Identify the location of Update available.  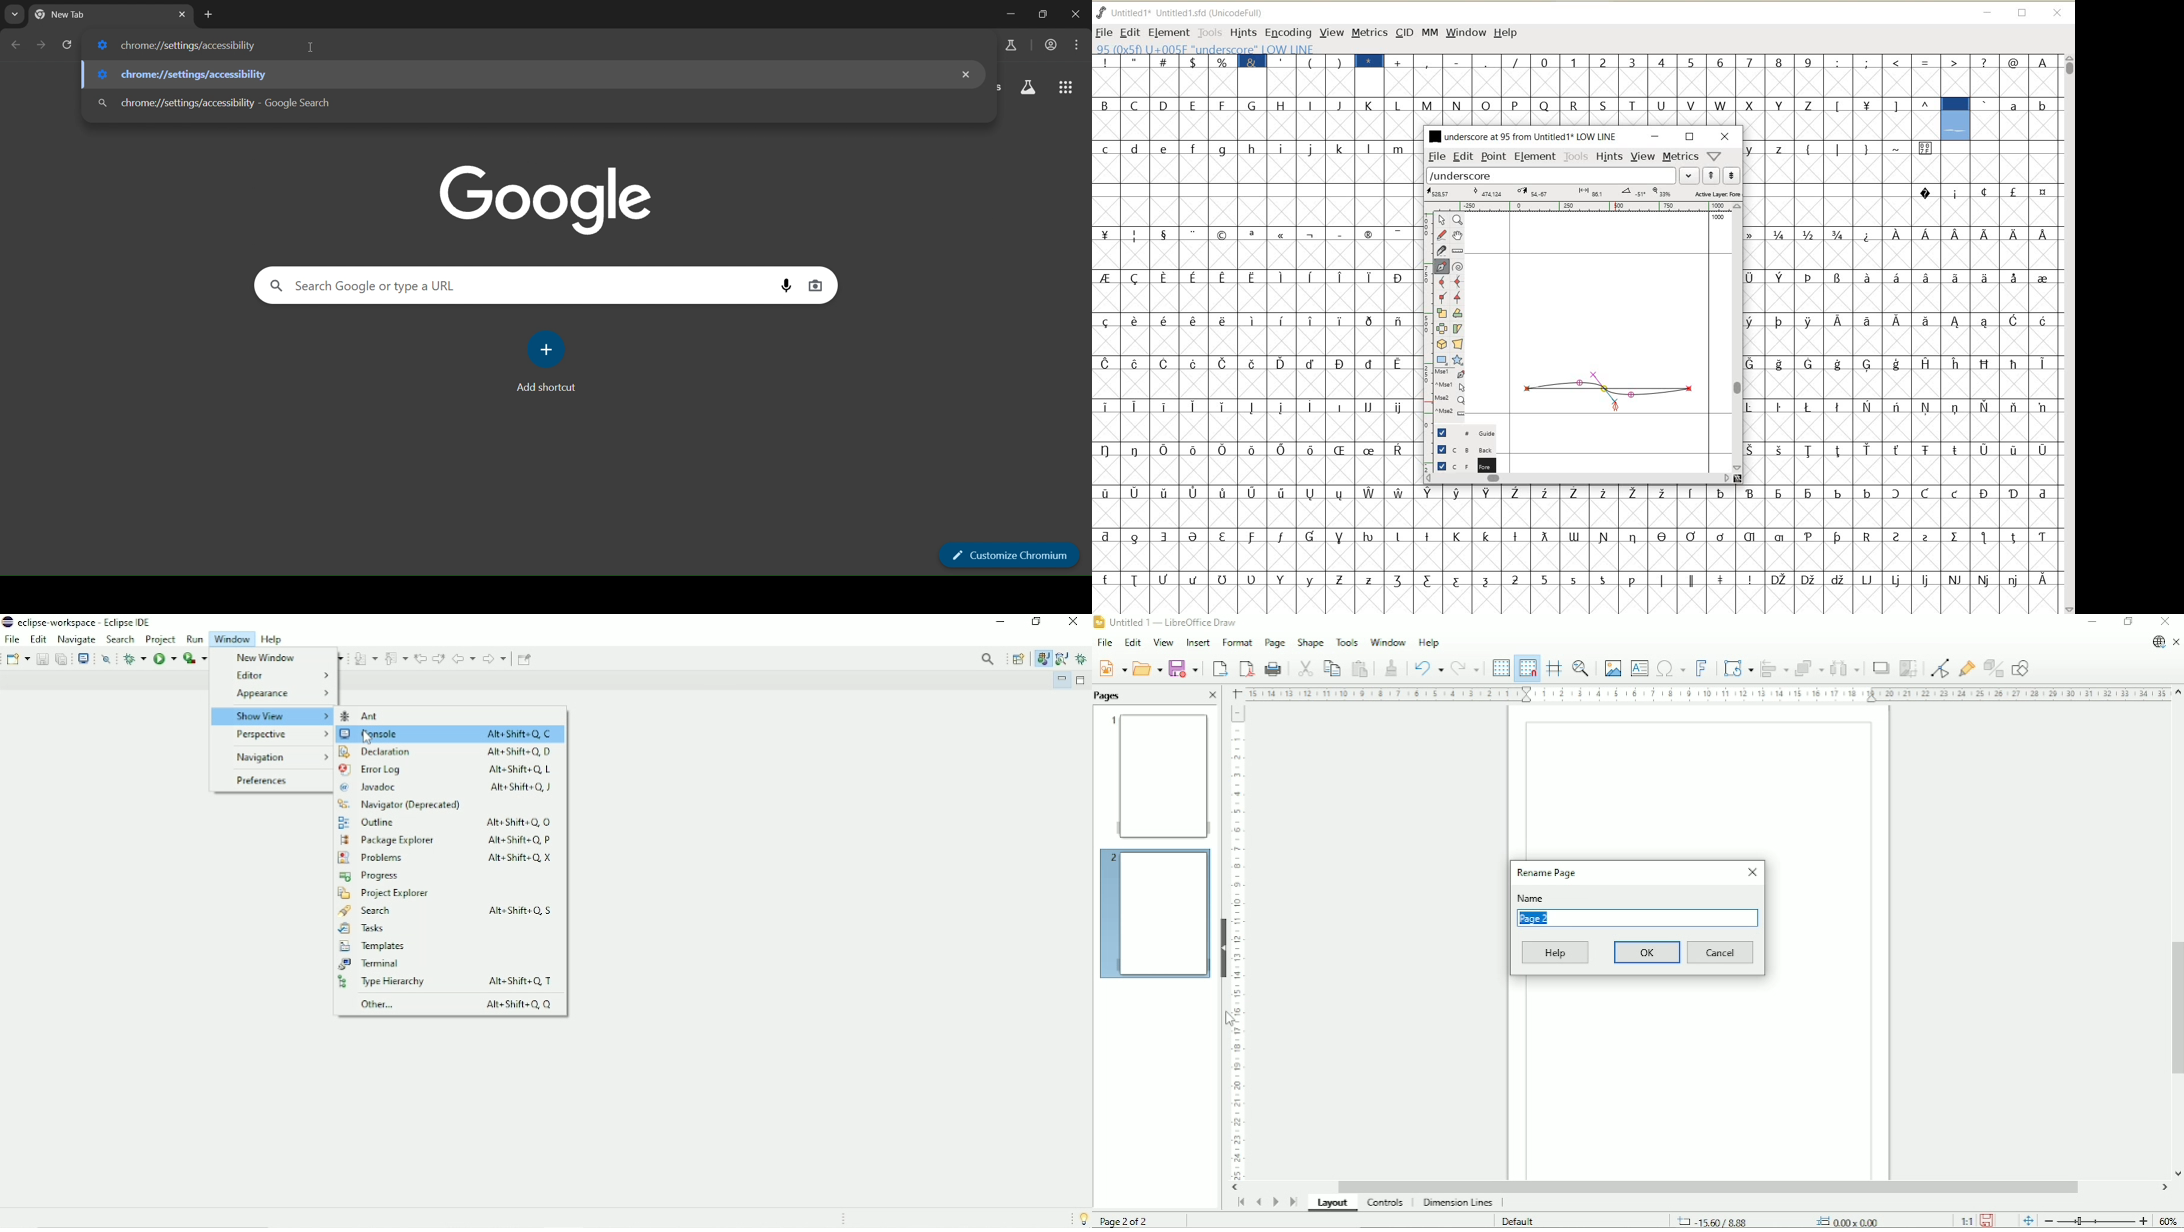
(2158, 642).